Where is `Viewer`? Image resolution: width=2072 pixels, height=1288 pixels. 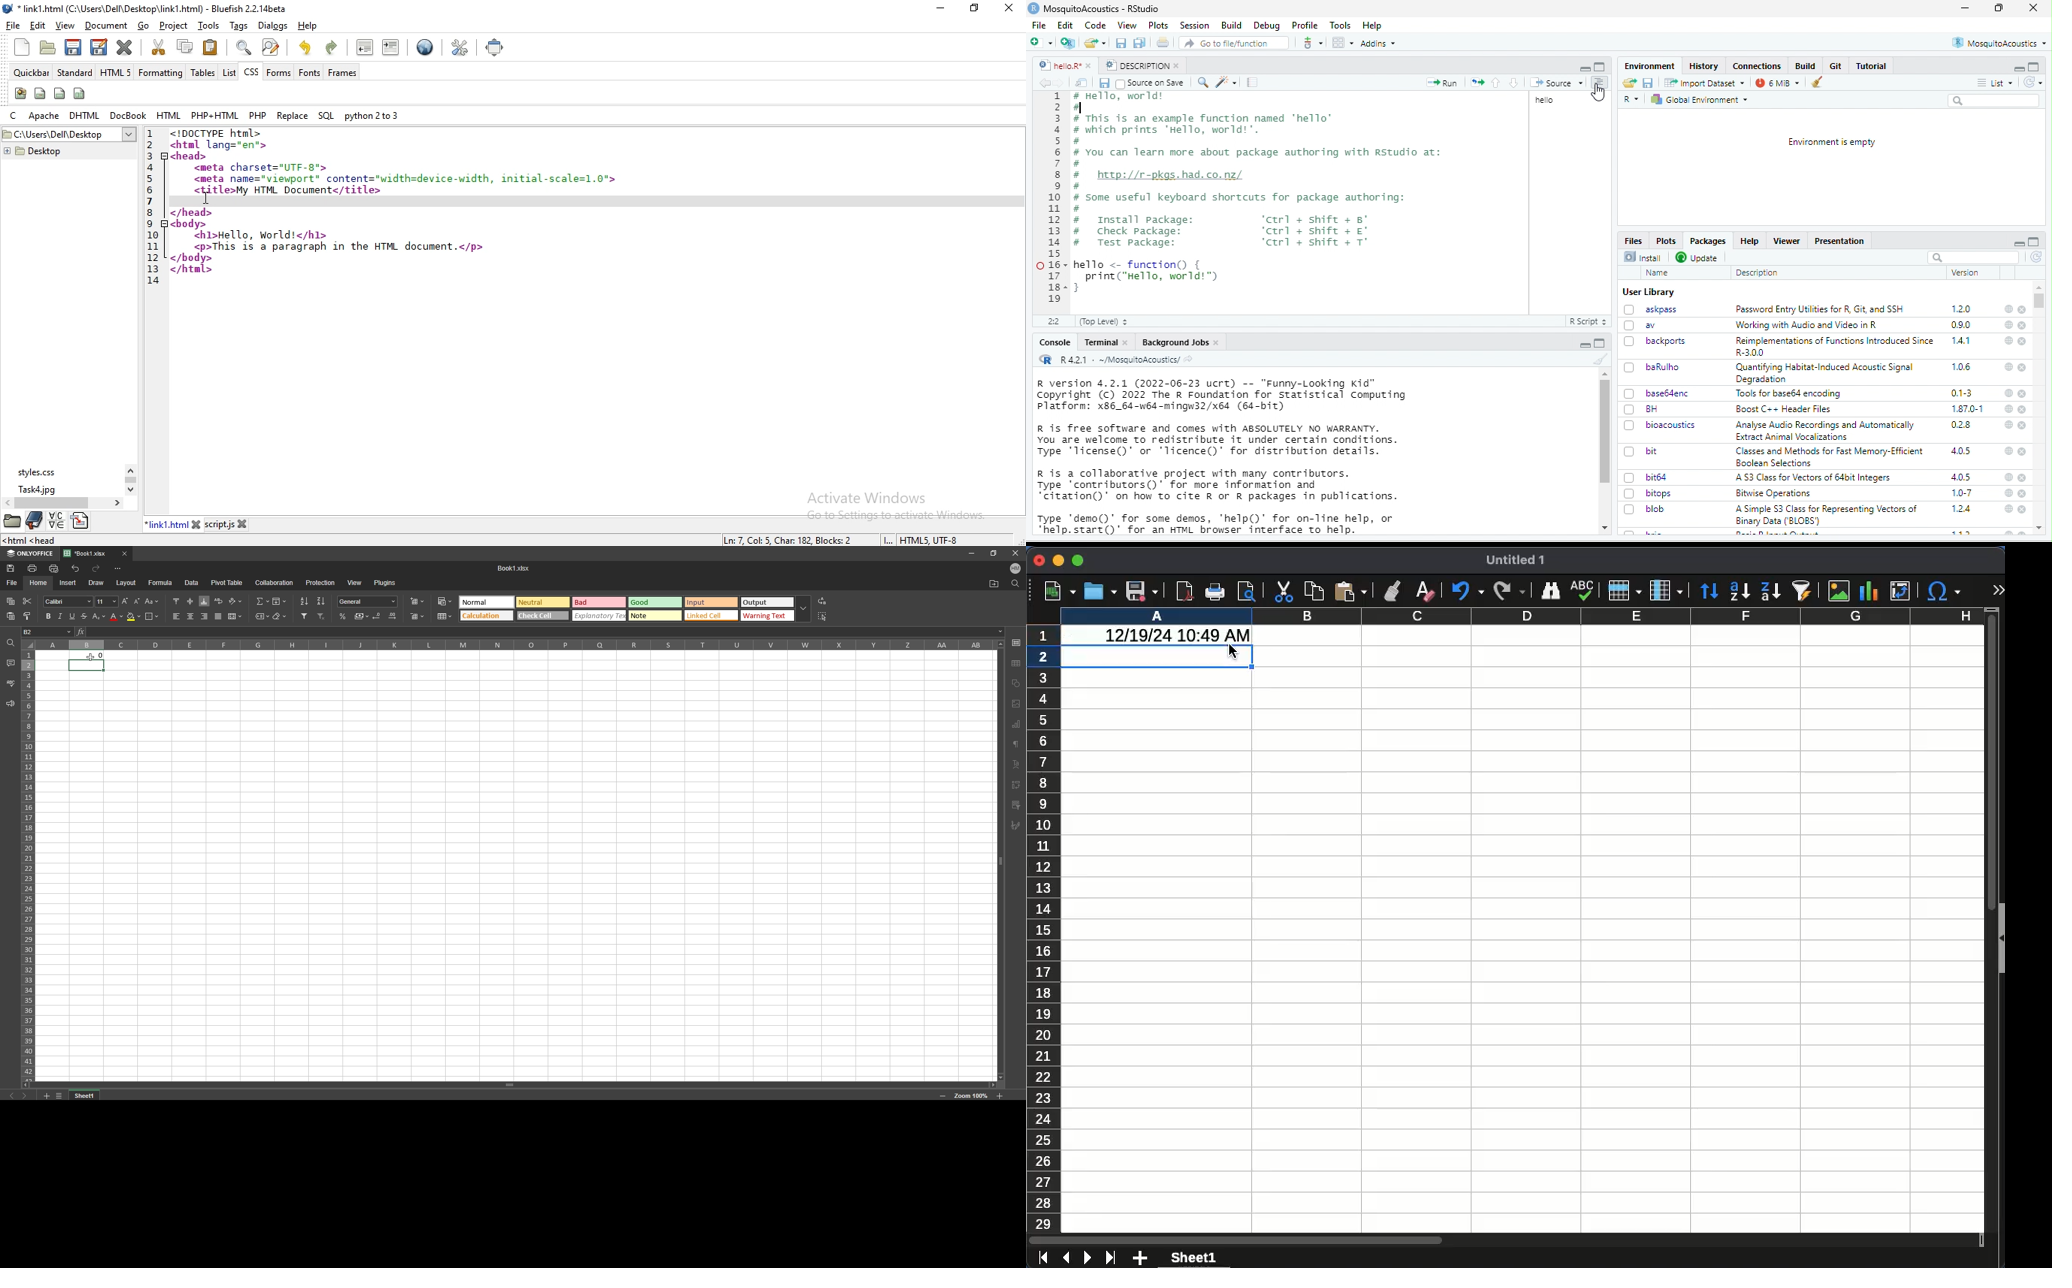 Viewer is located at coordinates (1788, 241).